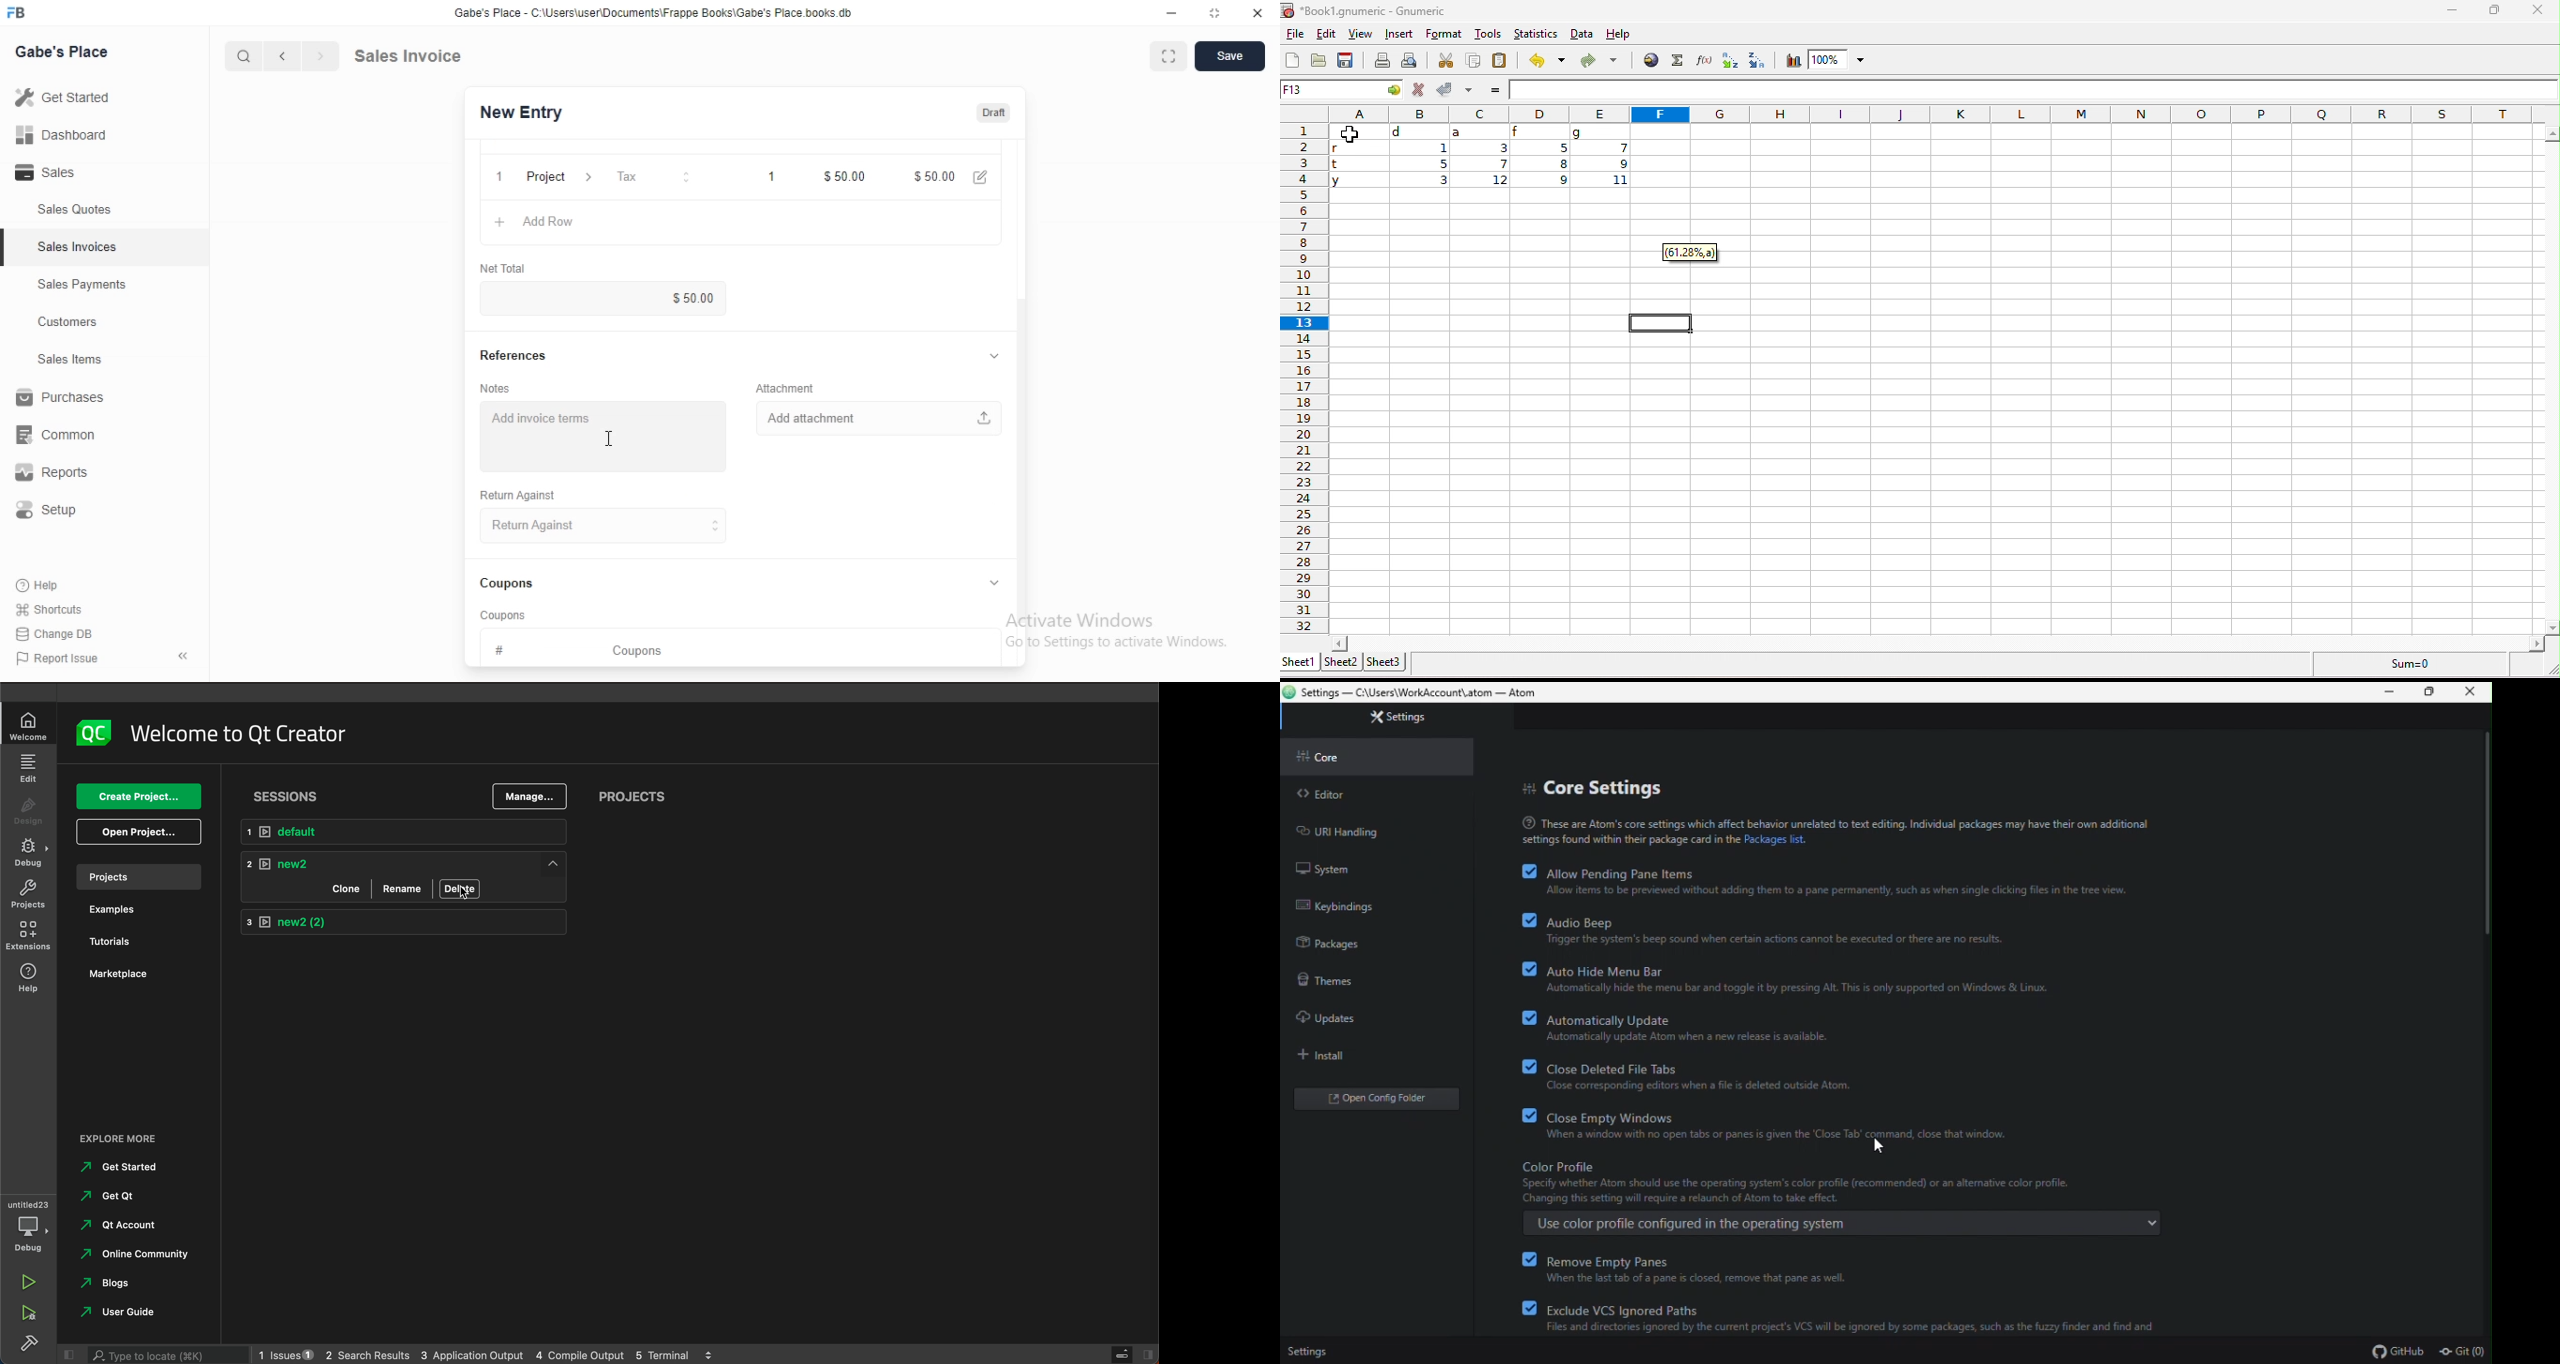 This screenshot has height=1372, width=2576. Describe the element at coordinates (77, 285) in the screenshot. I see `Sales Payments` at that location.